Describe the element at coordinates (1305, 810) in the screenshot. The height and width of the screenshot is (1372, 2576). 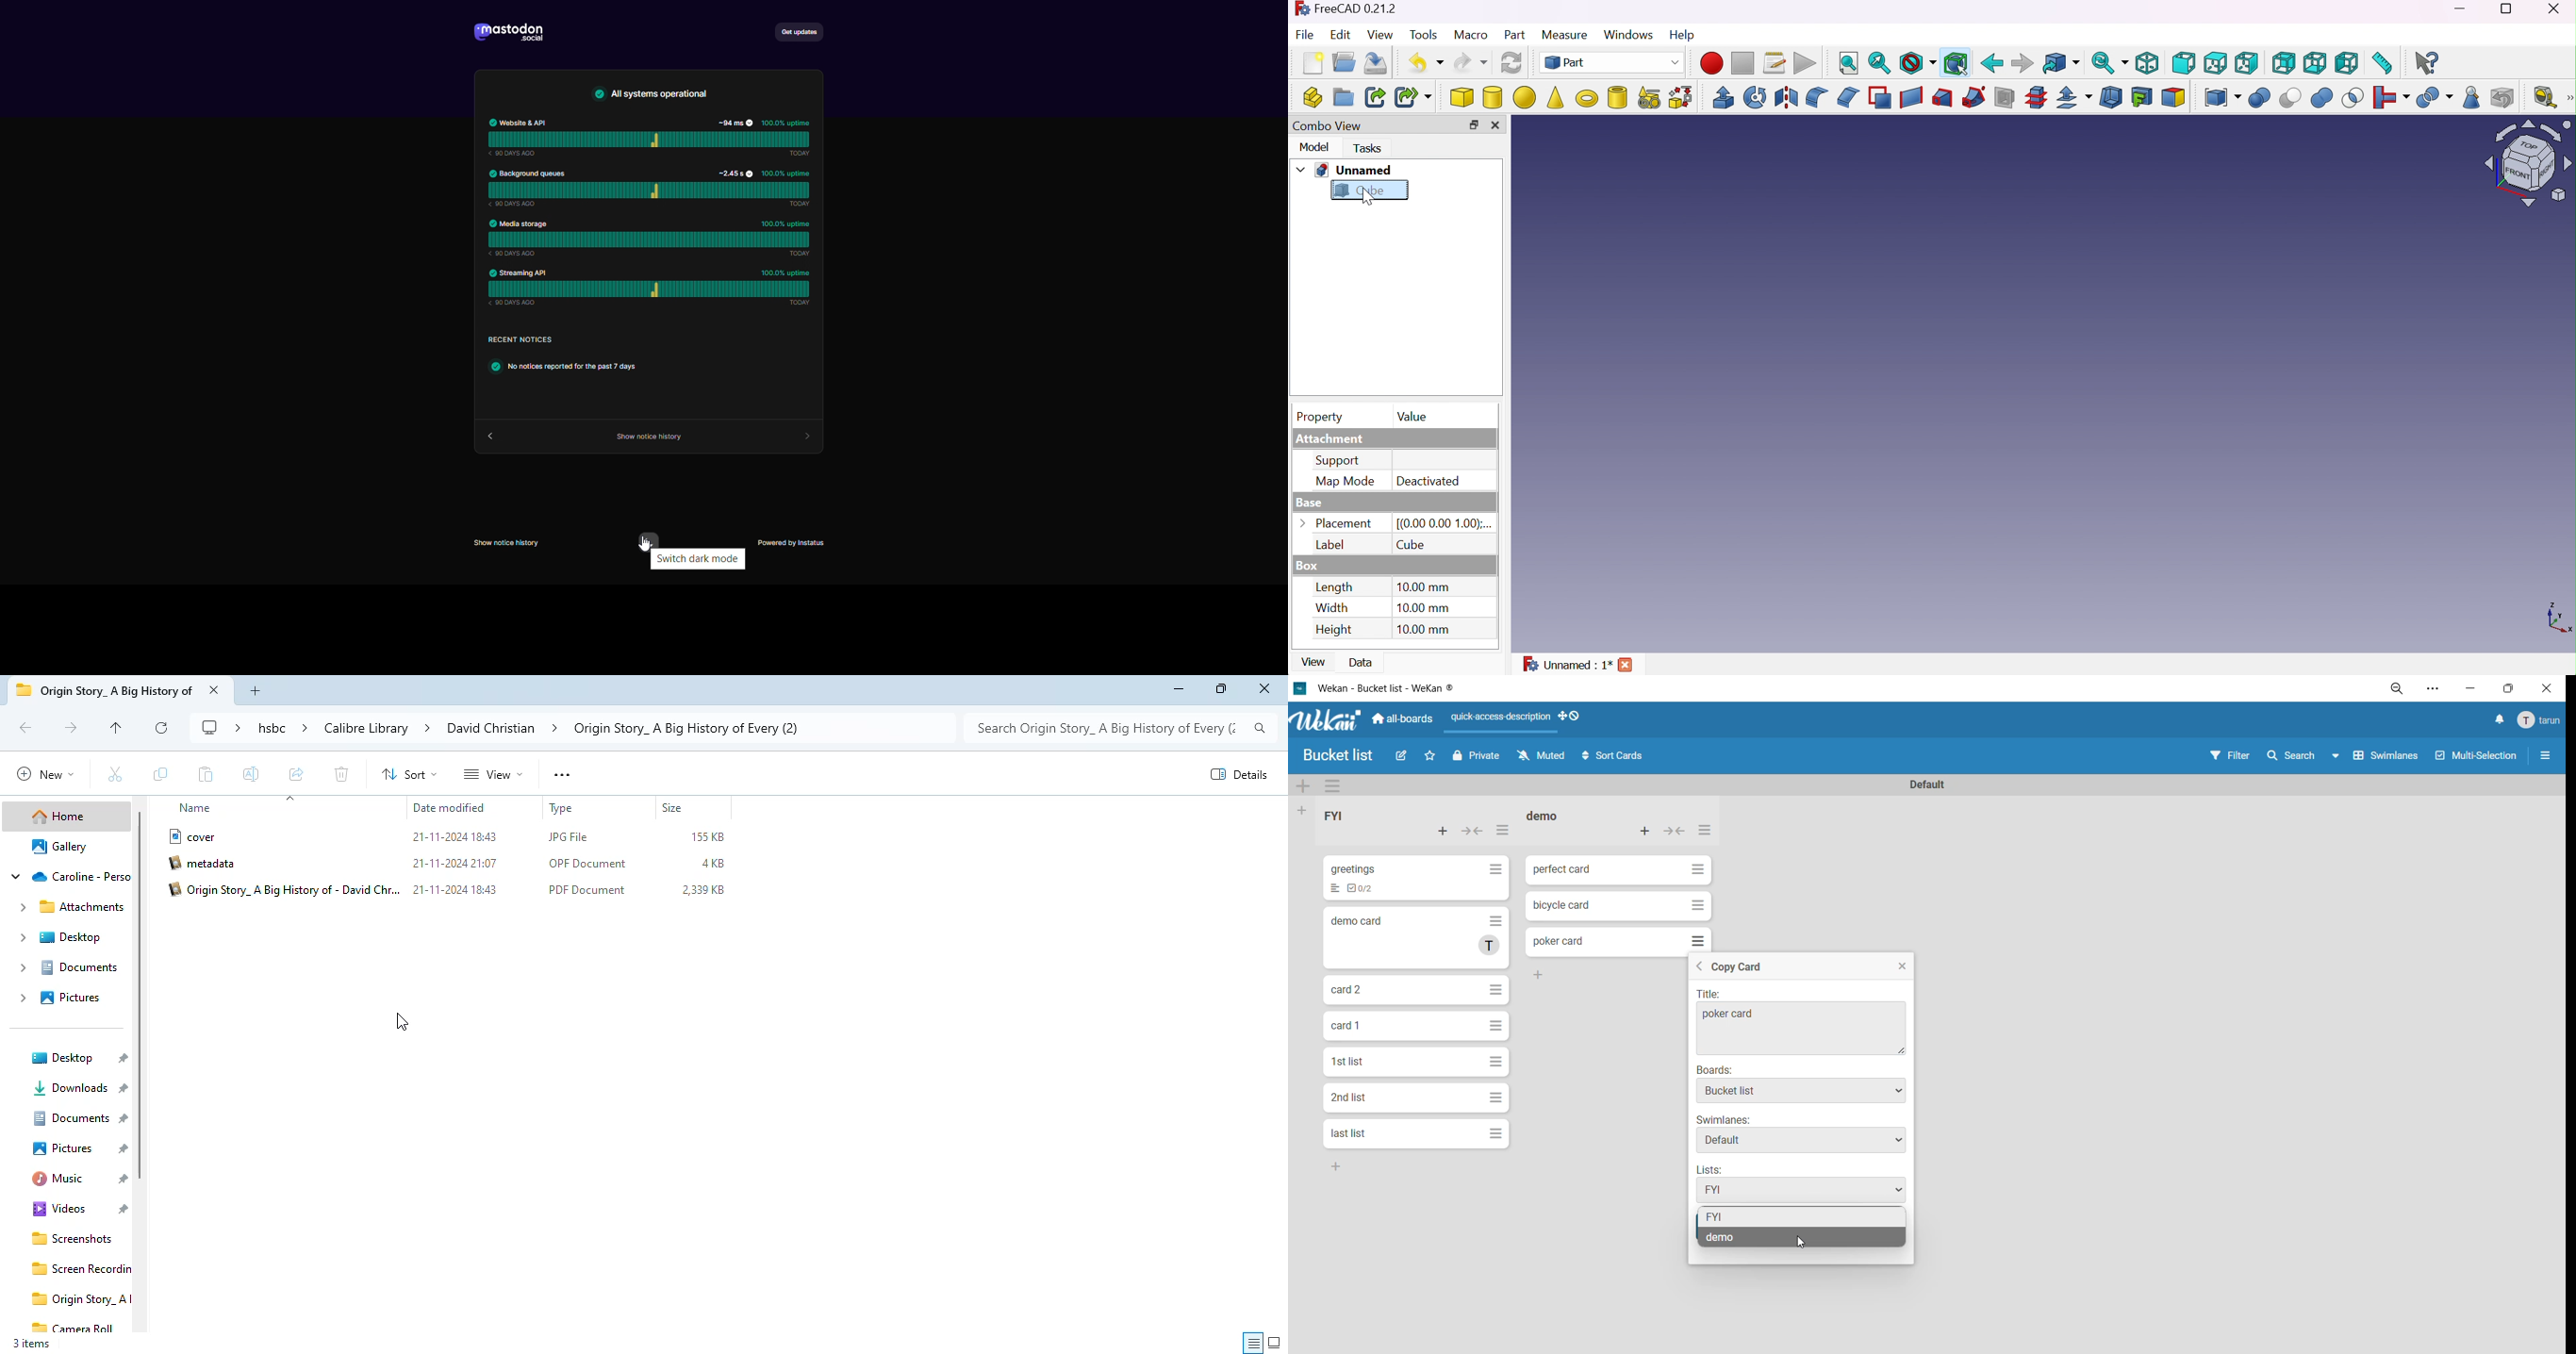
I see `add list` at that location.